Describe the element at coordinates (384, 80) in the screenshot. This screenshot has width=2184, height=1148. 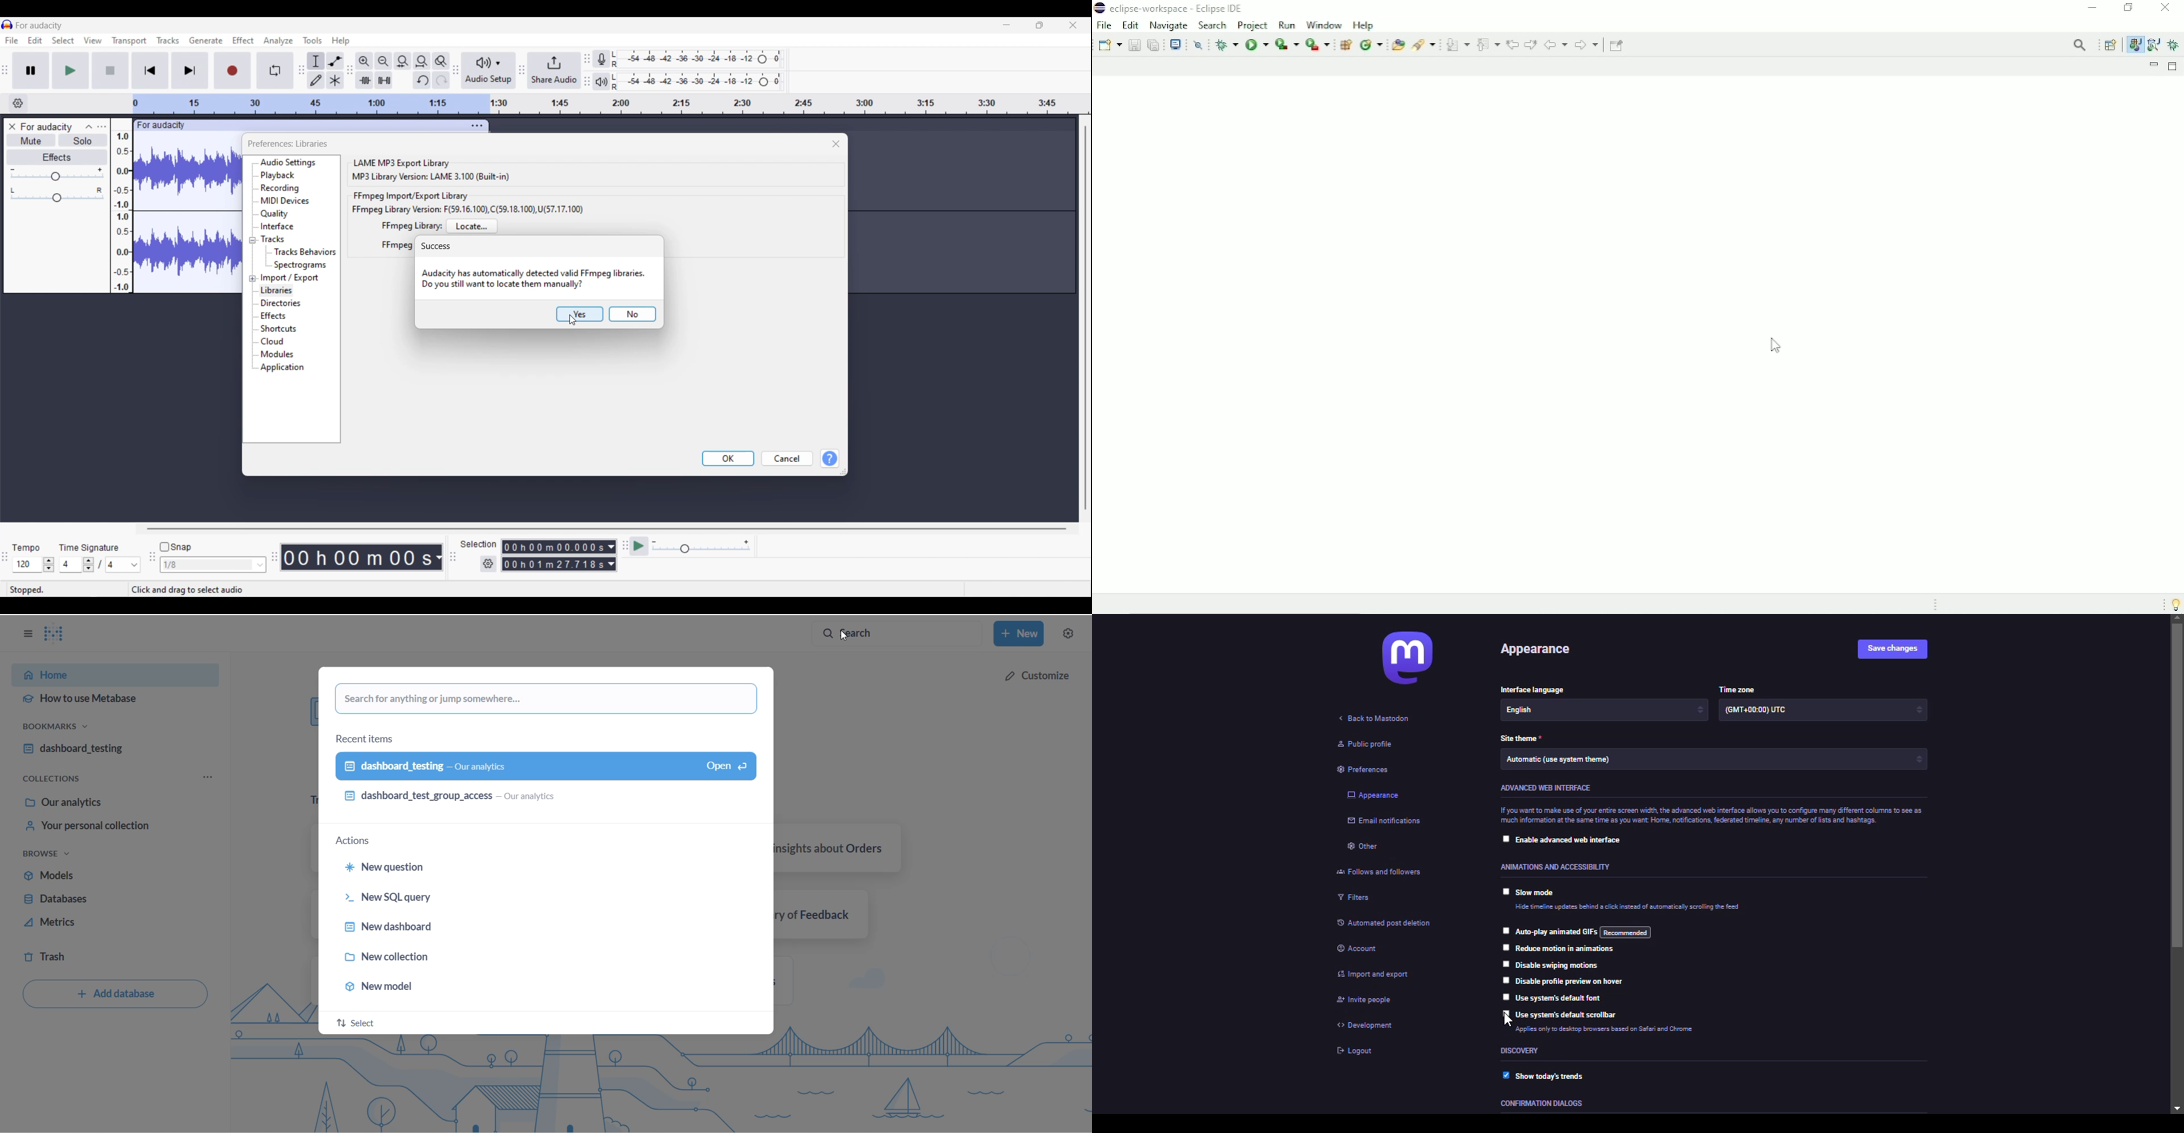
I see `Silence audio selection` at that location.